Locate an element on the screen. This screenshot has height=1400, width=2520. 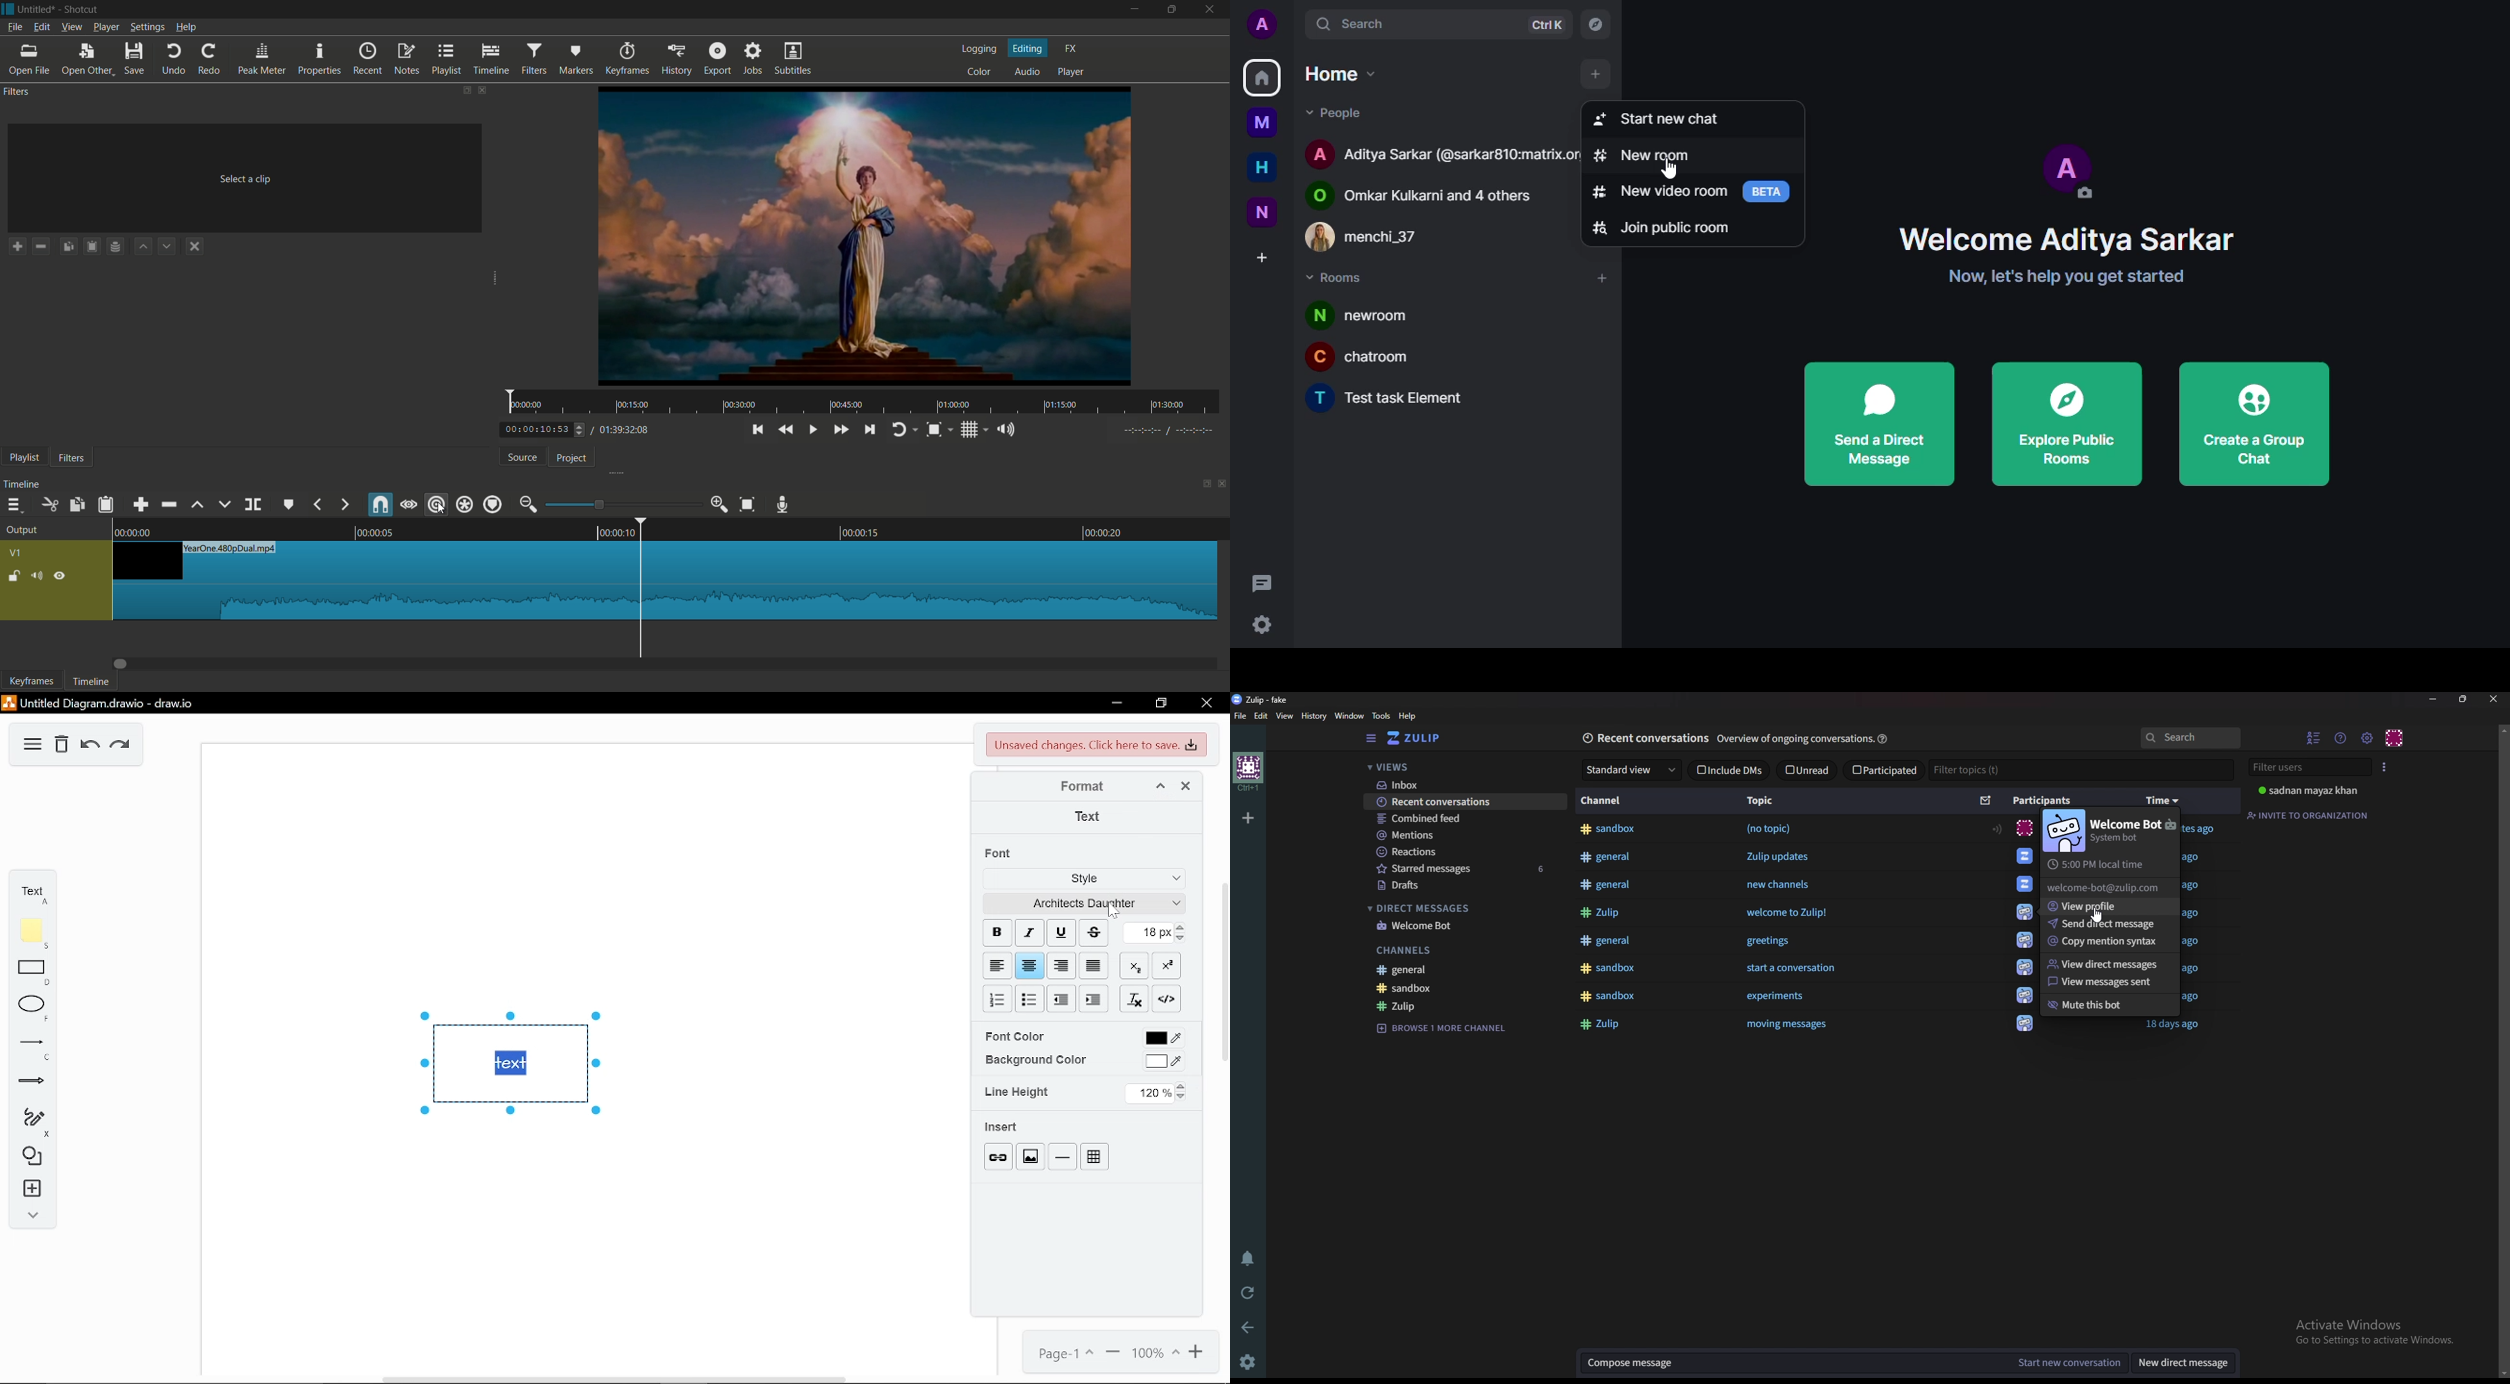
unread is located at coordinates (1807, 769).